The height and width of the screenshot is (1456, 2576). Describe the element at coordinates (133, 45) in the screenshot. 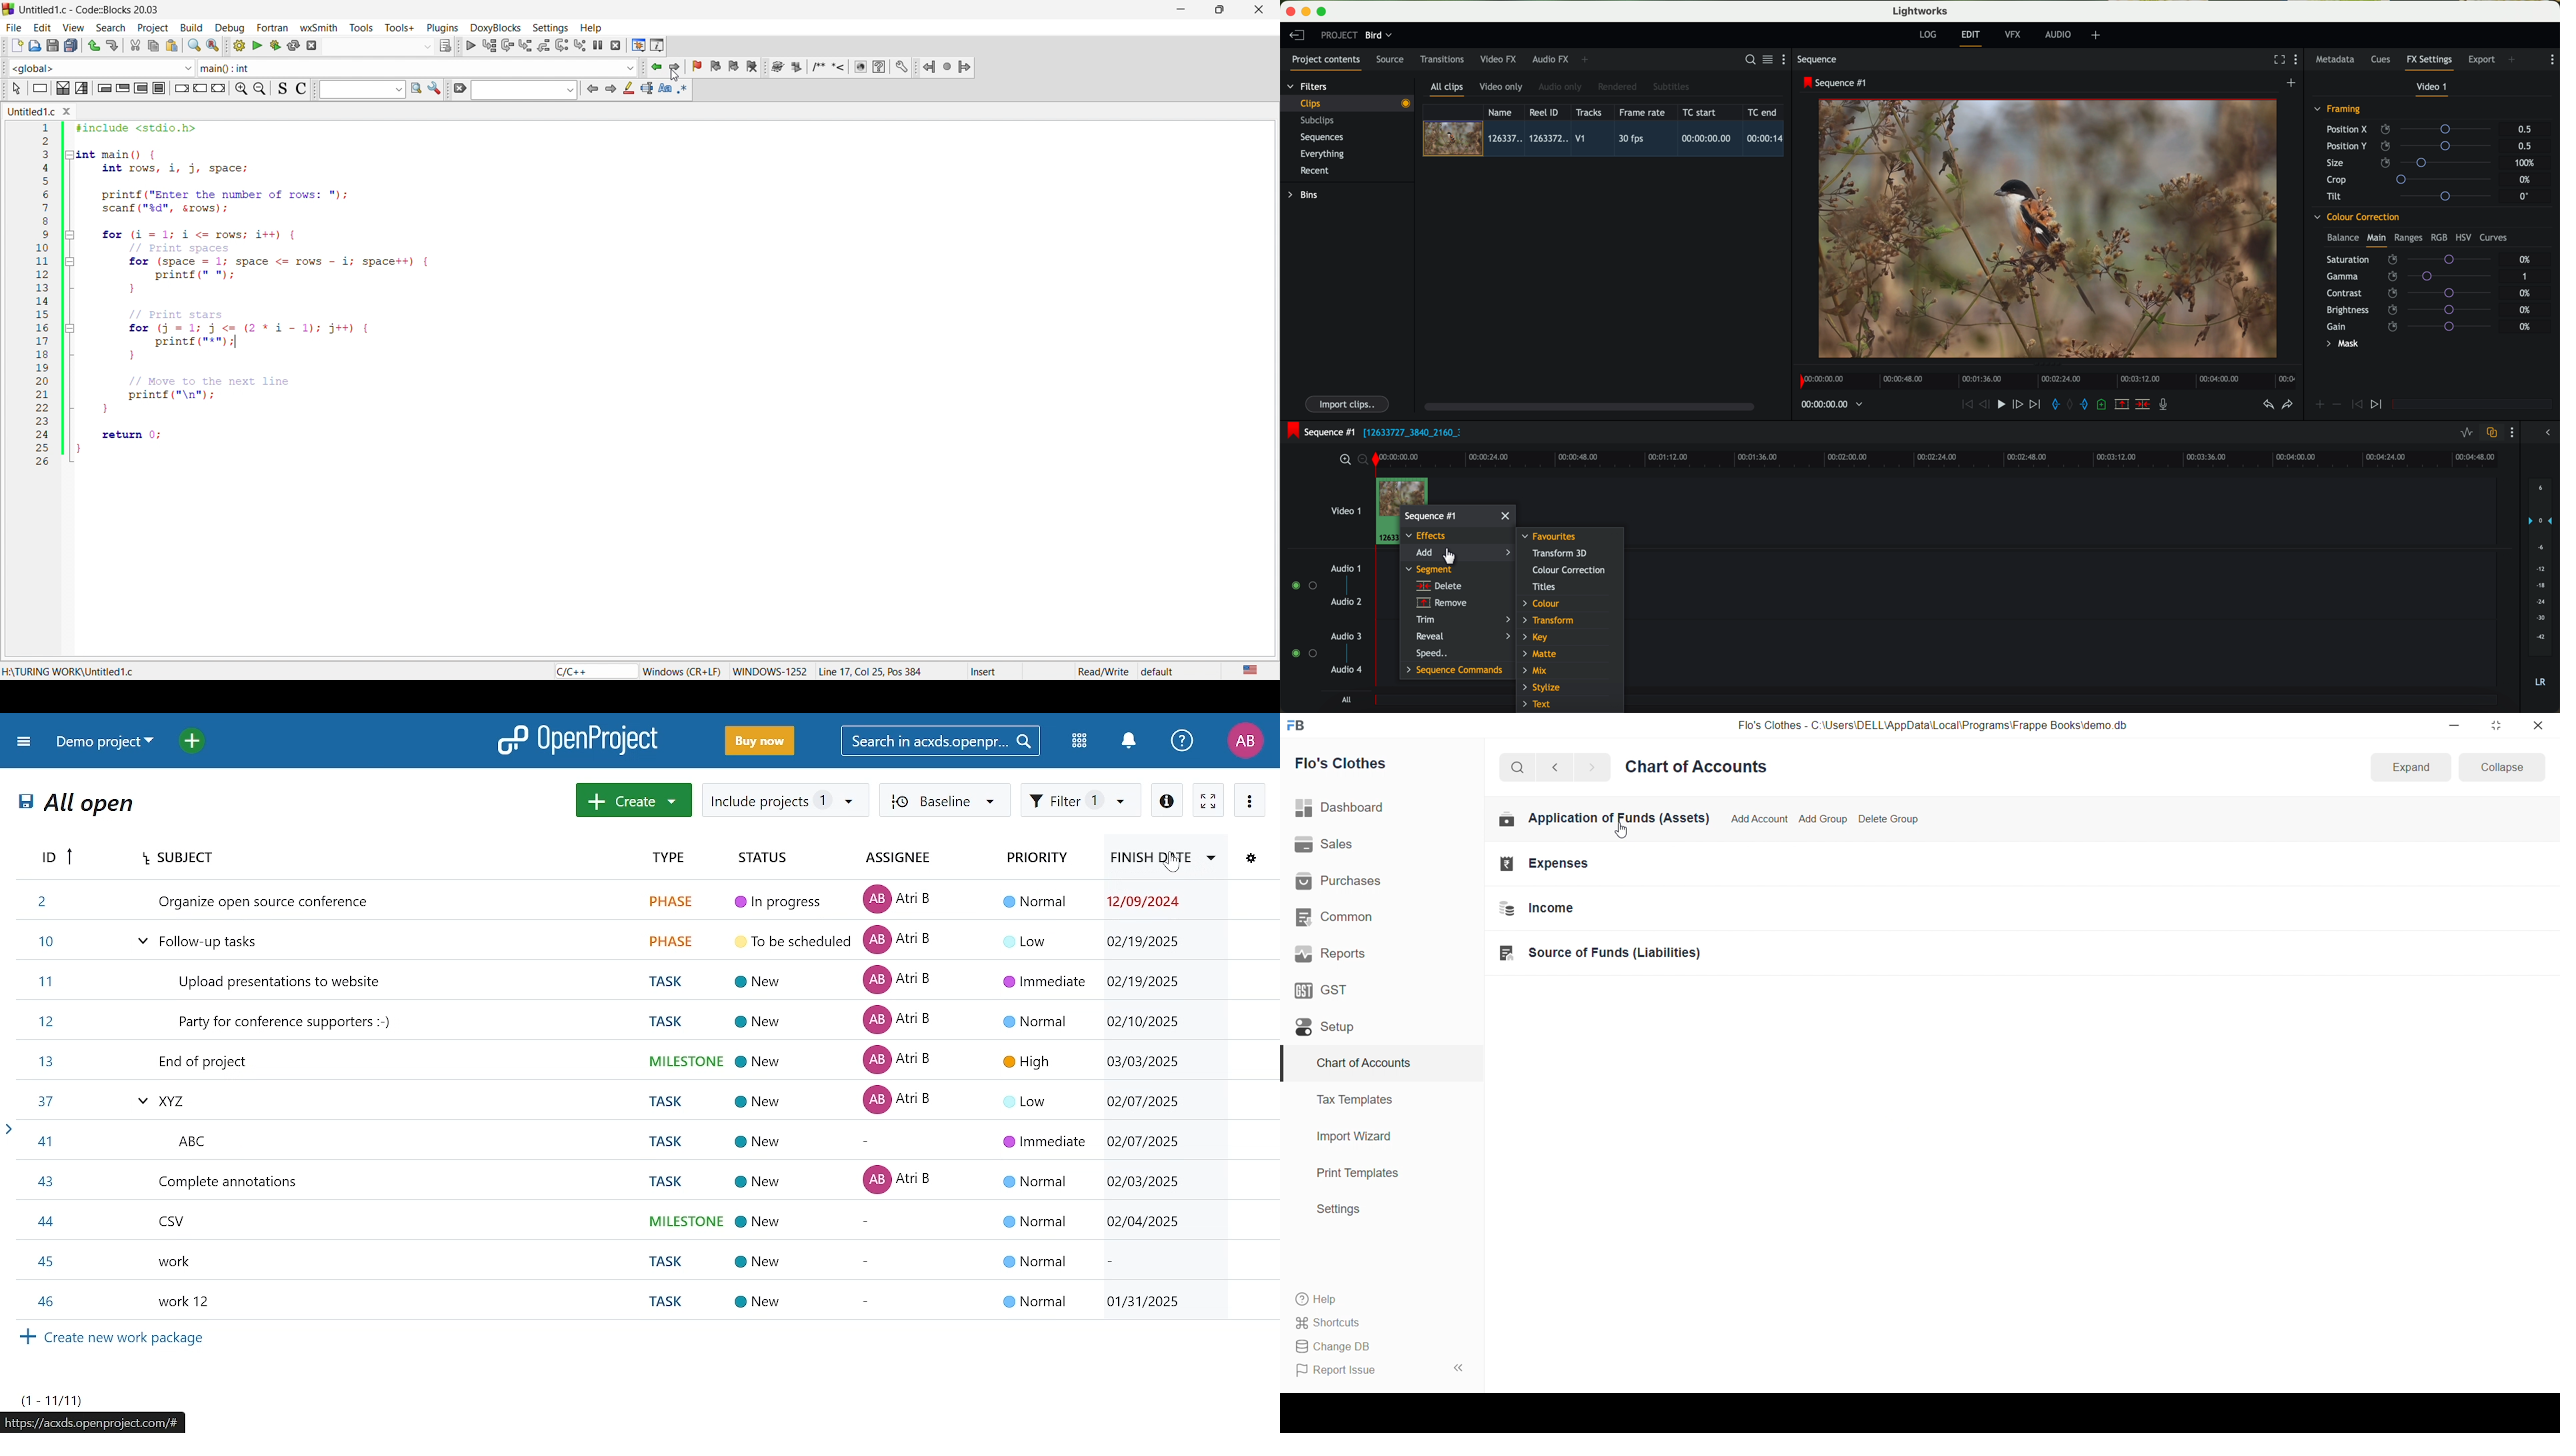

I see `cut` at that location.